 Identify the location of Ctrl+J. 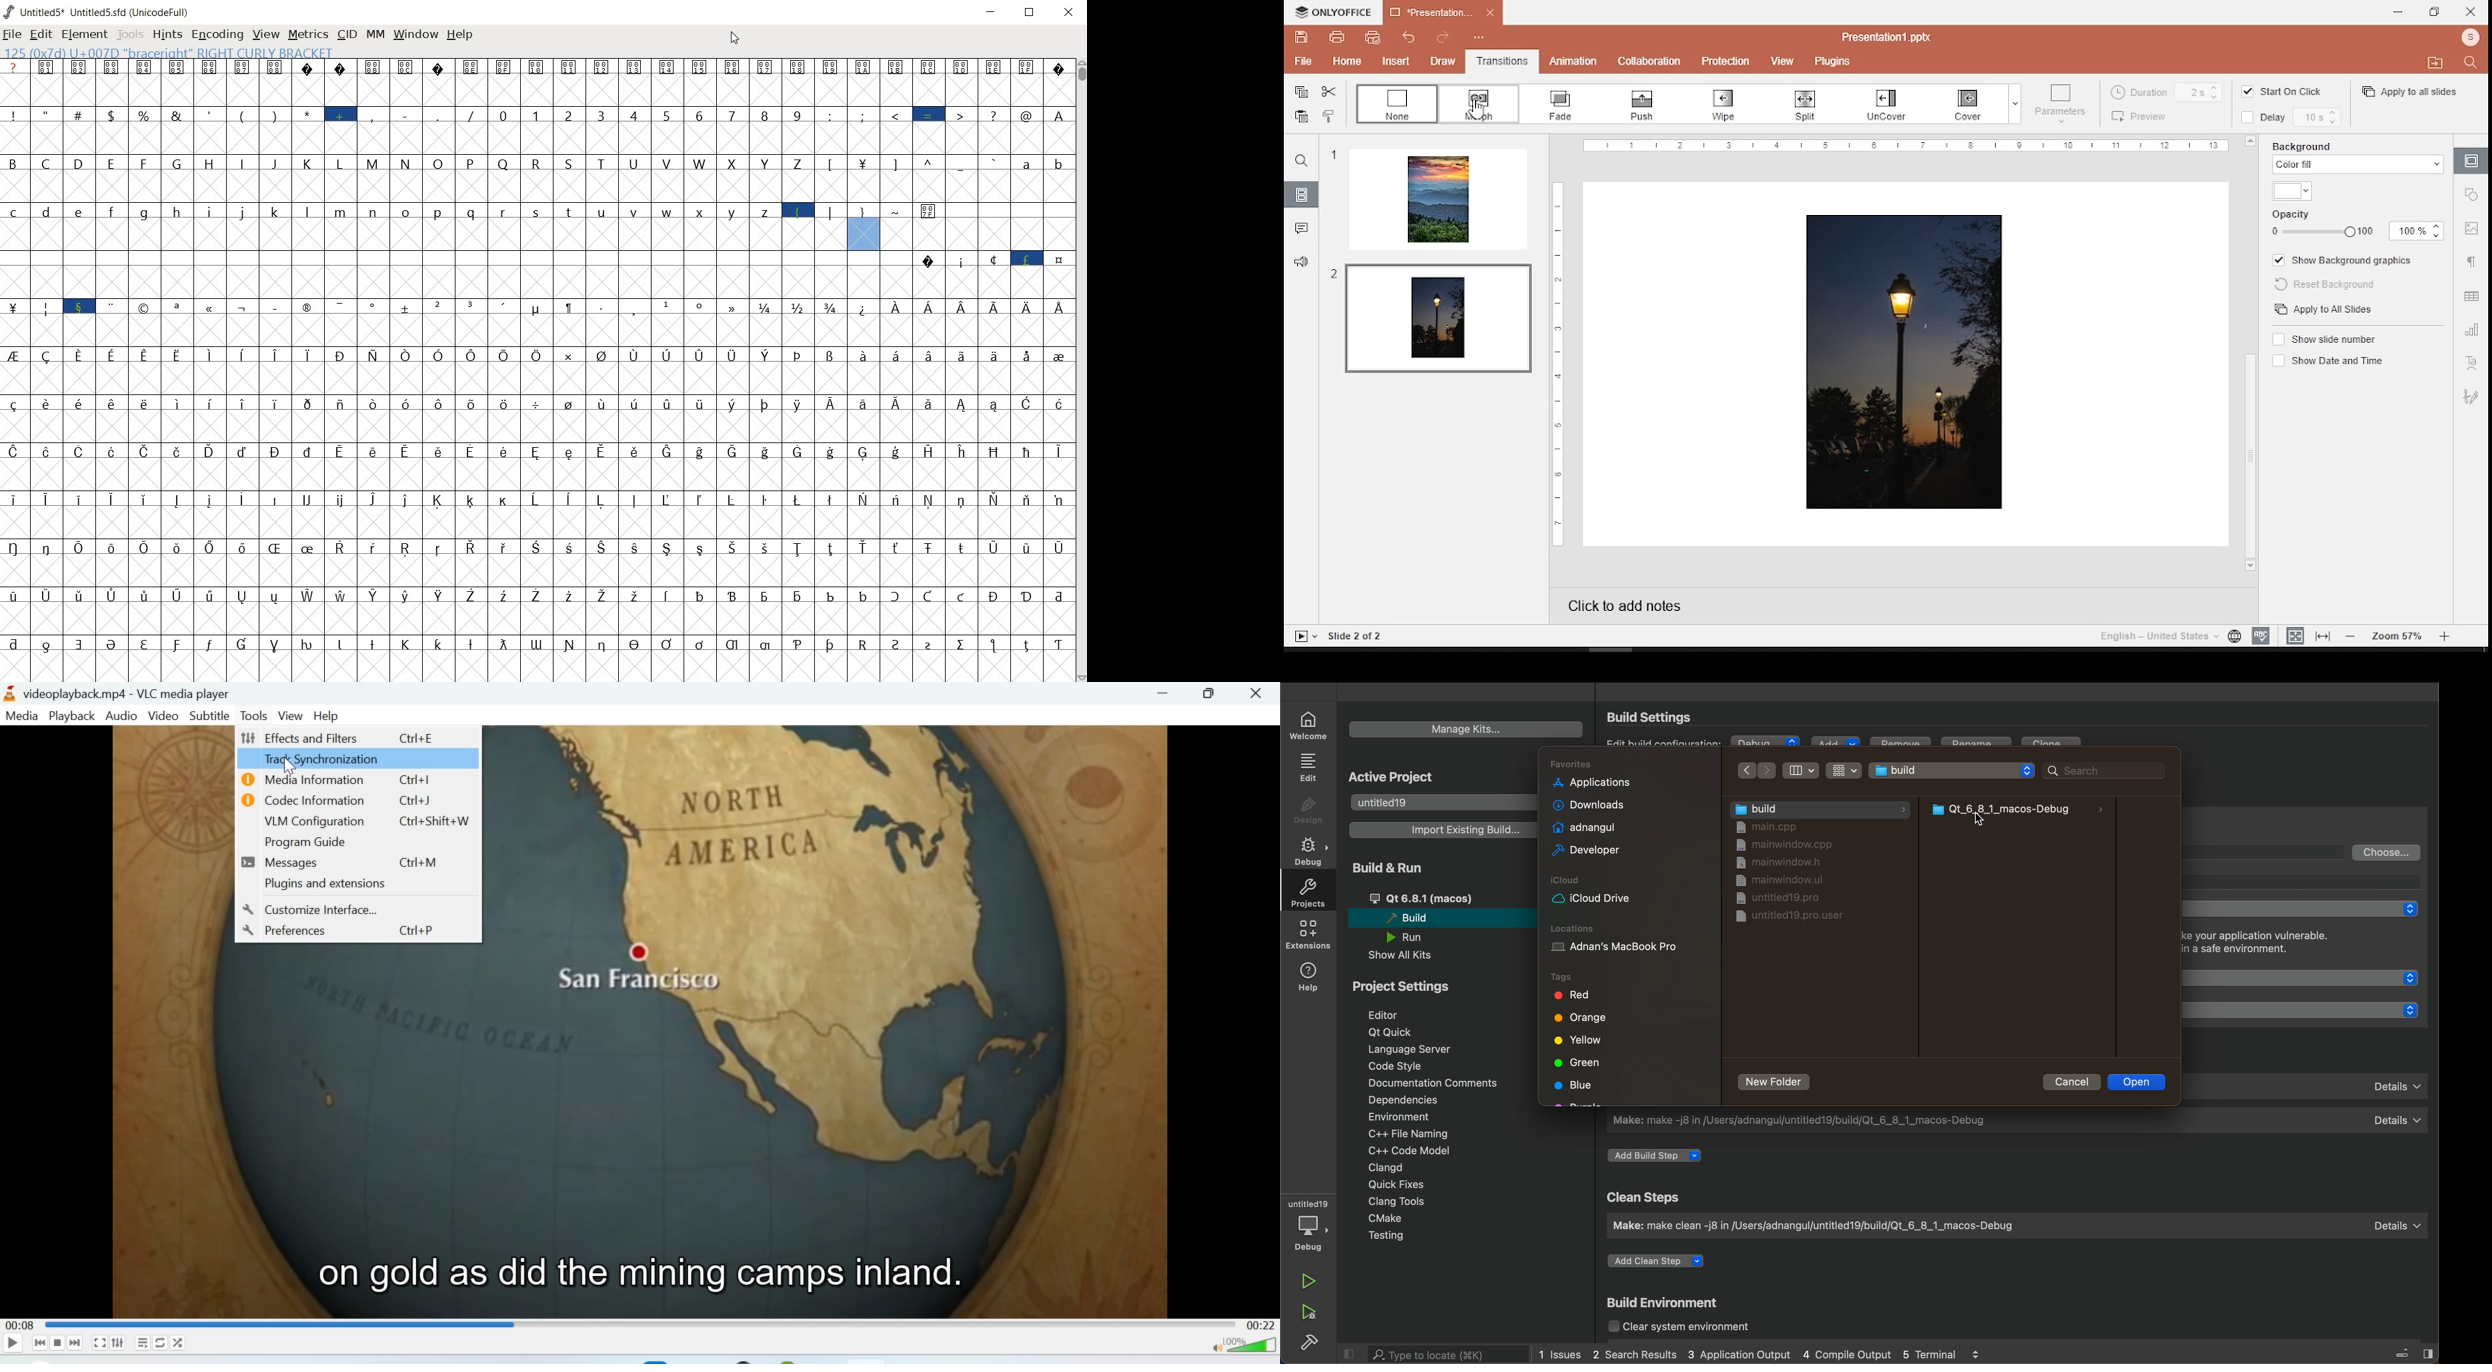
(419, 799).